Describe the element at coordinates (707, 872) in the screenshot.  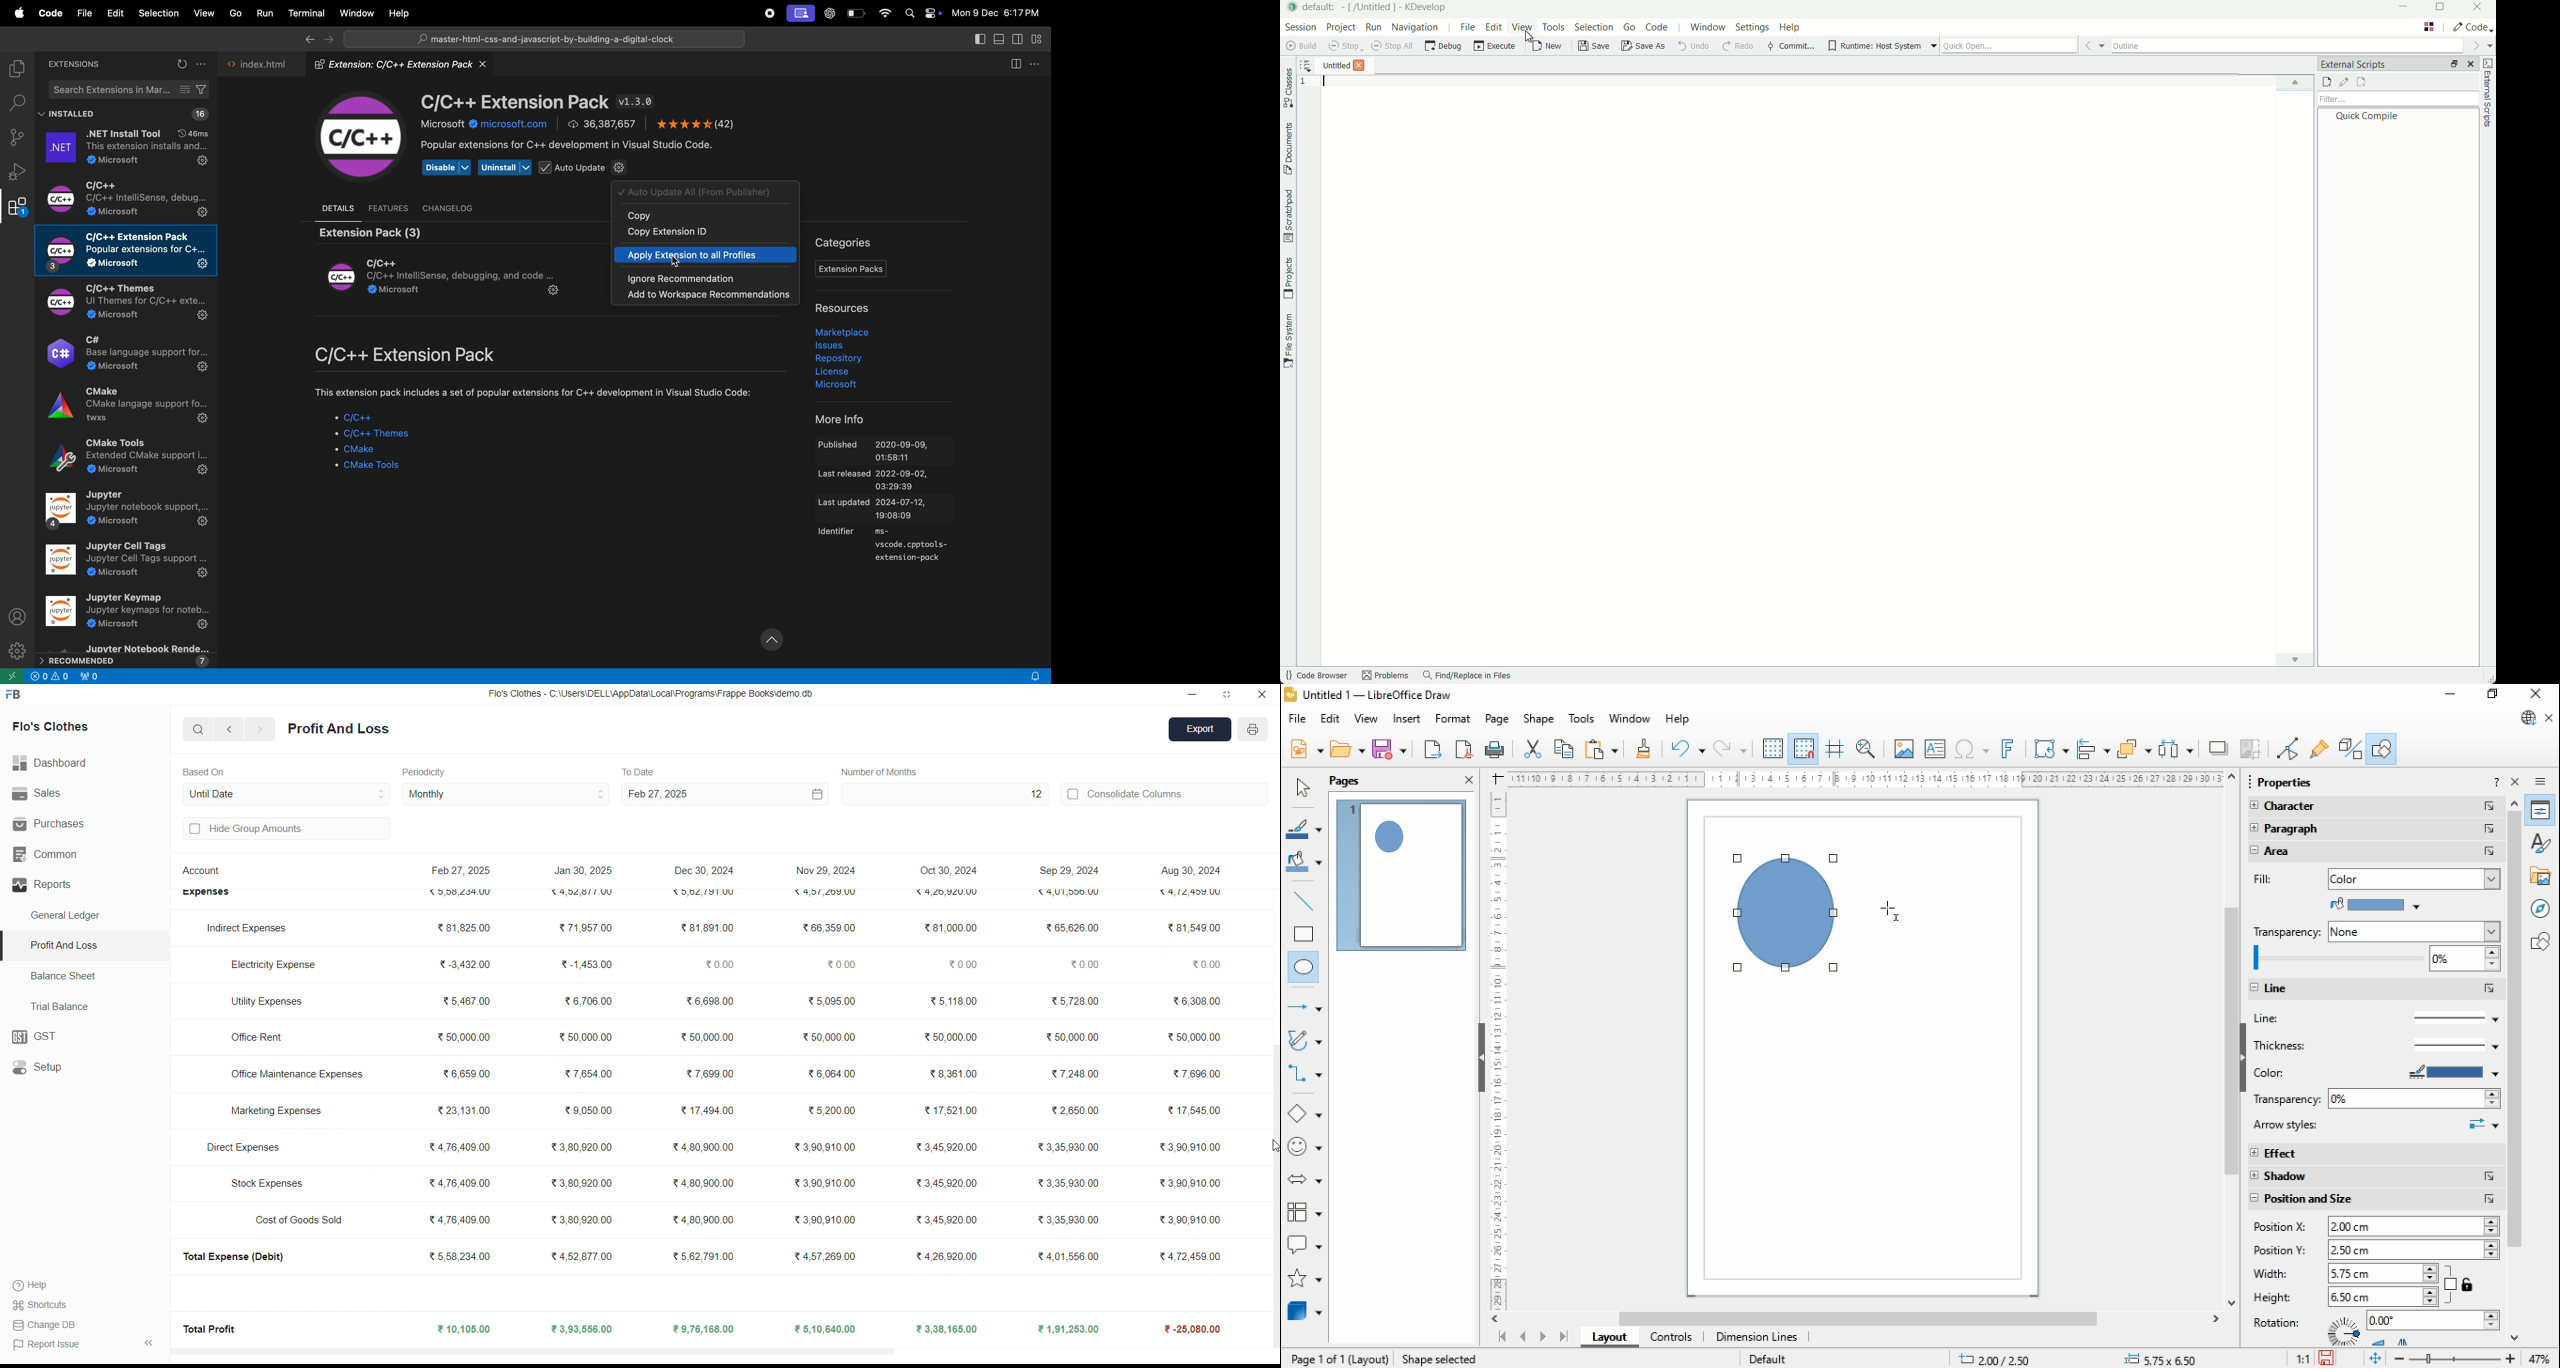
I see `Dec 30, 2024` at that location.